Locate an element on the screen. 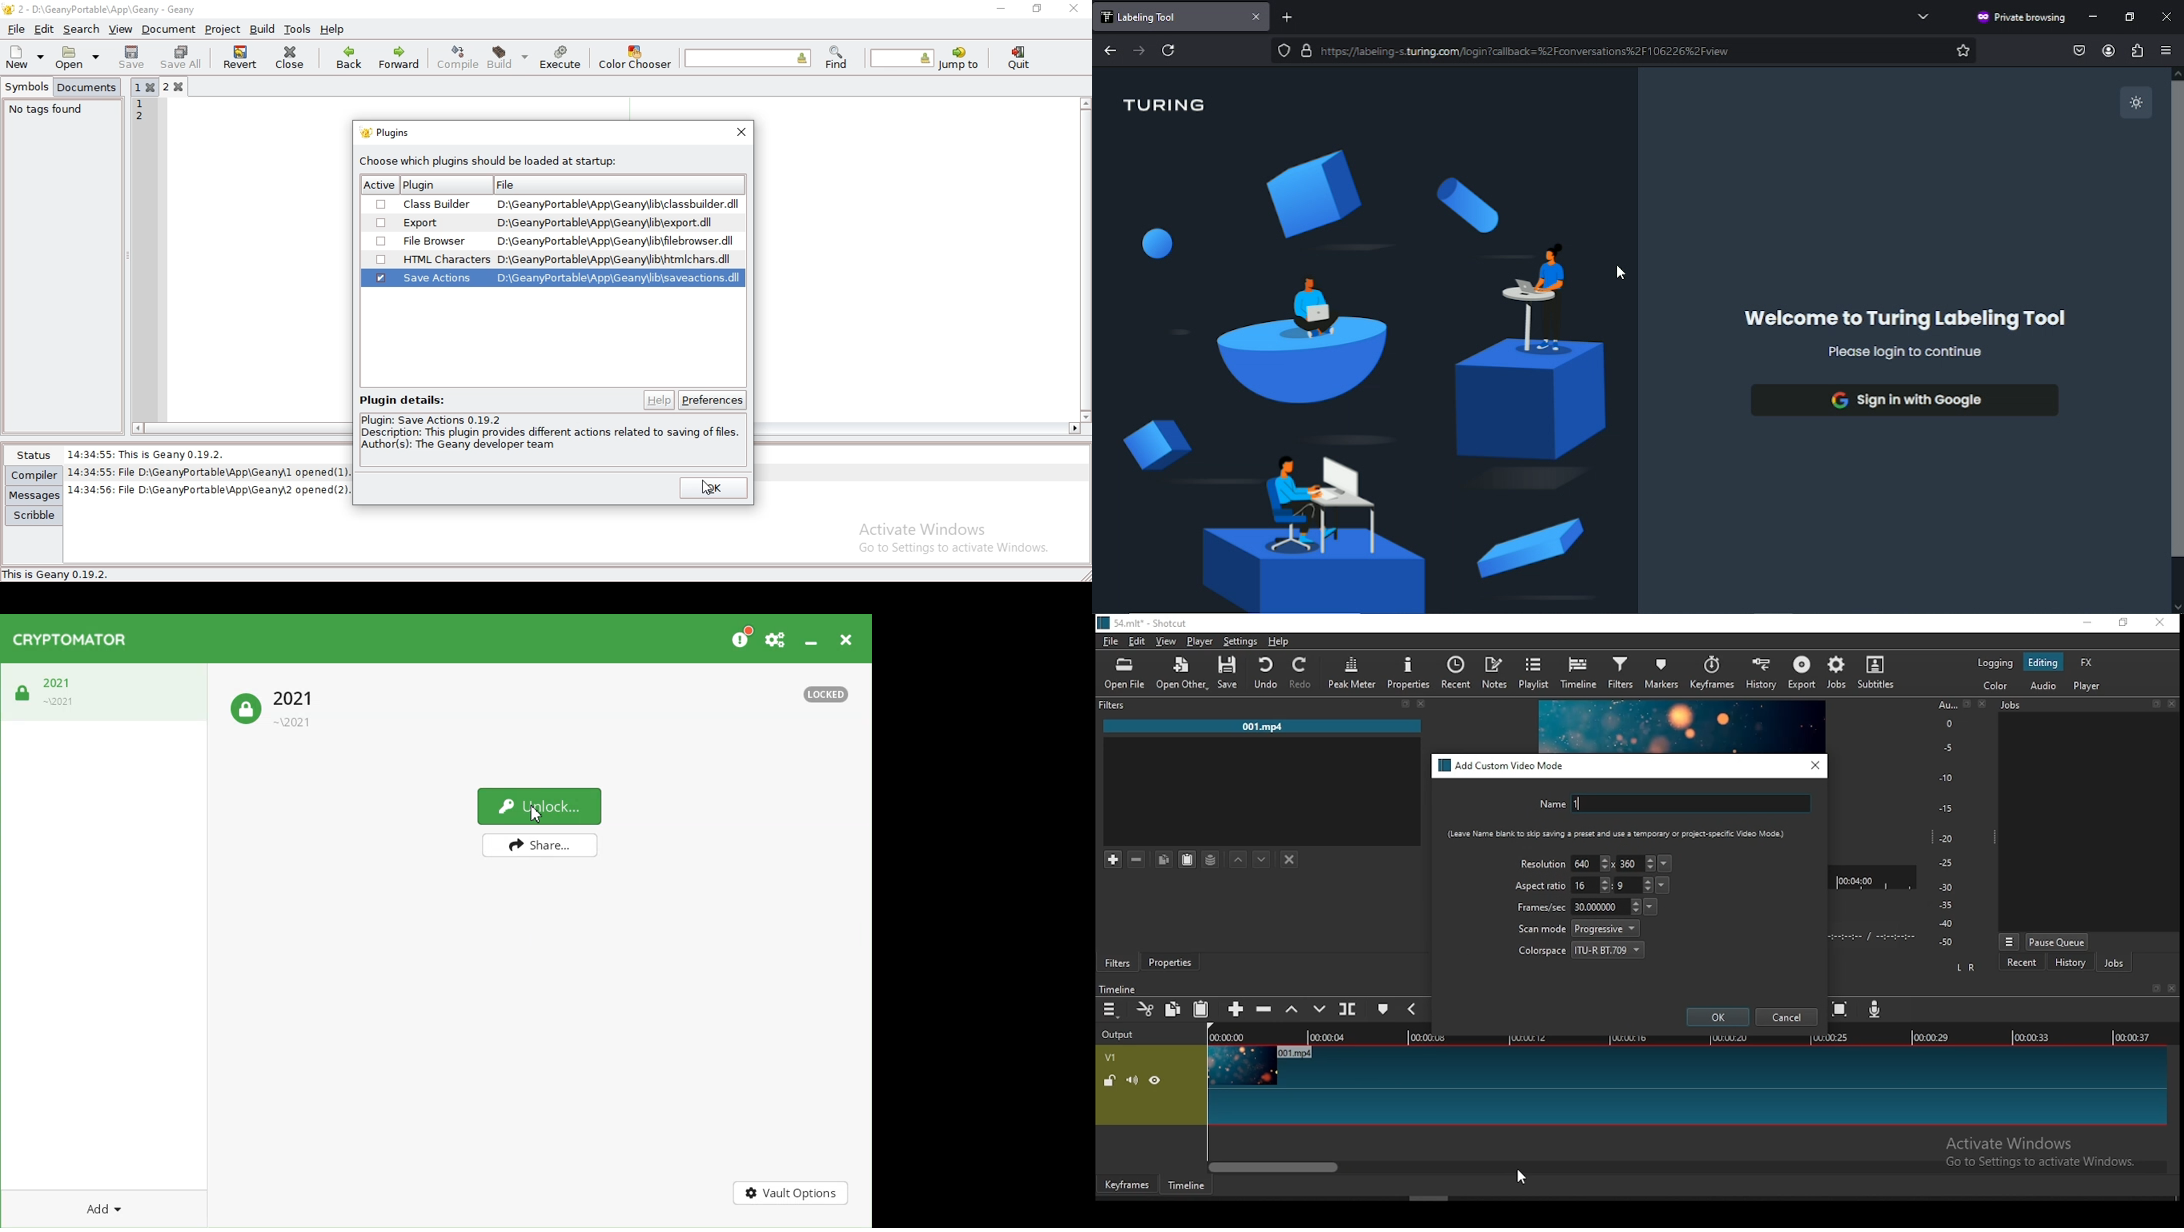 This screenshot has width=2184, height=1232. close is located at coordinates (2175, 988).